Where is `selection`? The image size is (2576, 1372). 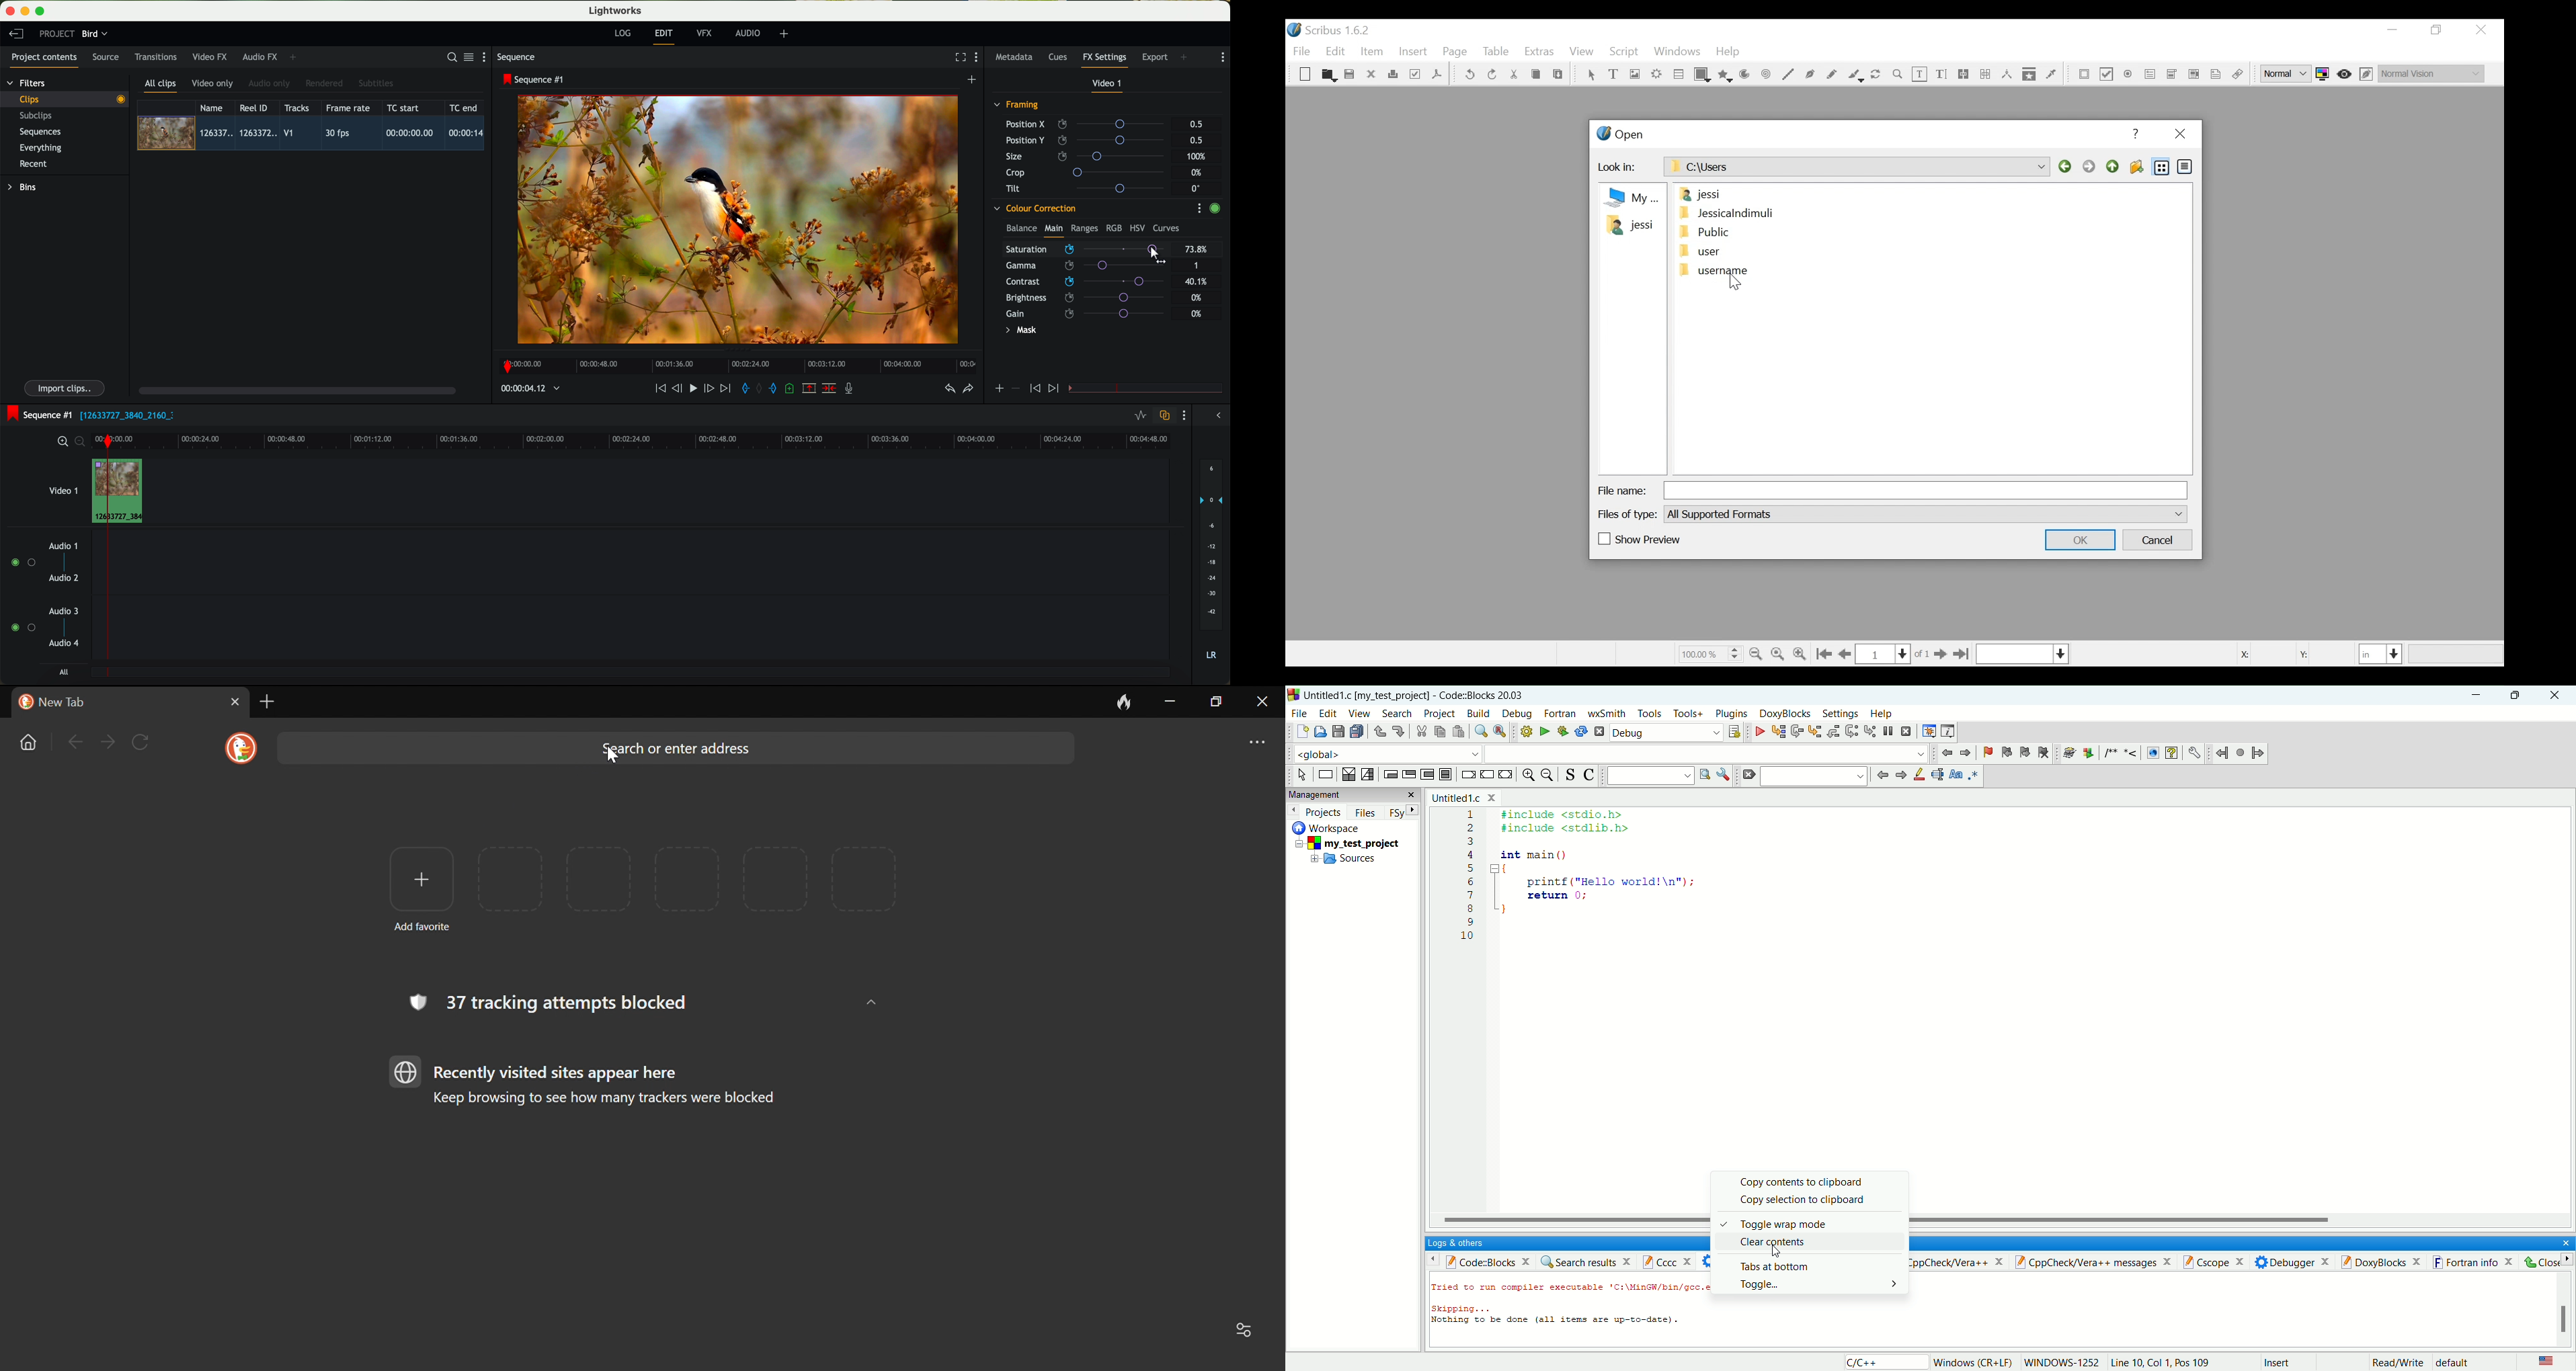 selection is located at coordinates (1367, 775).